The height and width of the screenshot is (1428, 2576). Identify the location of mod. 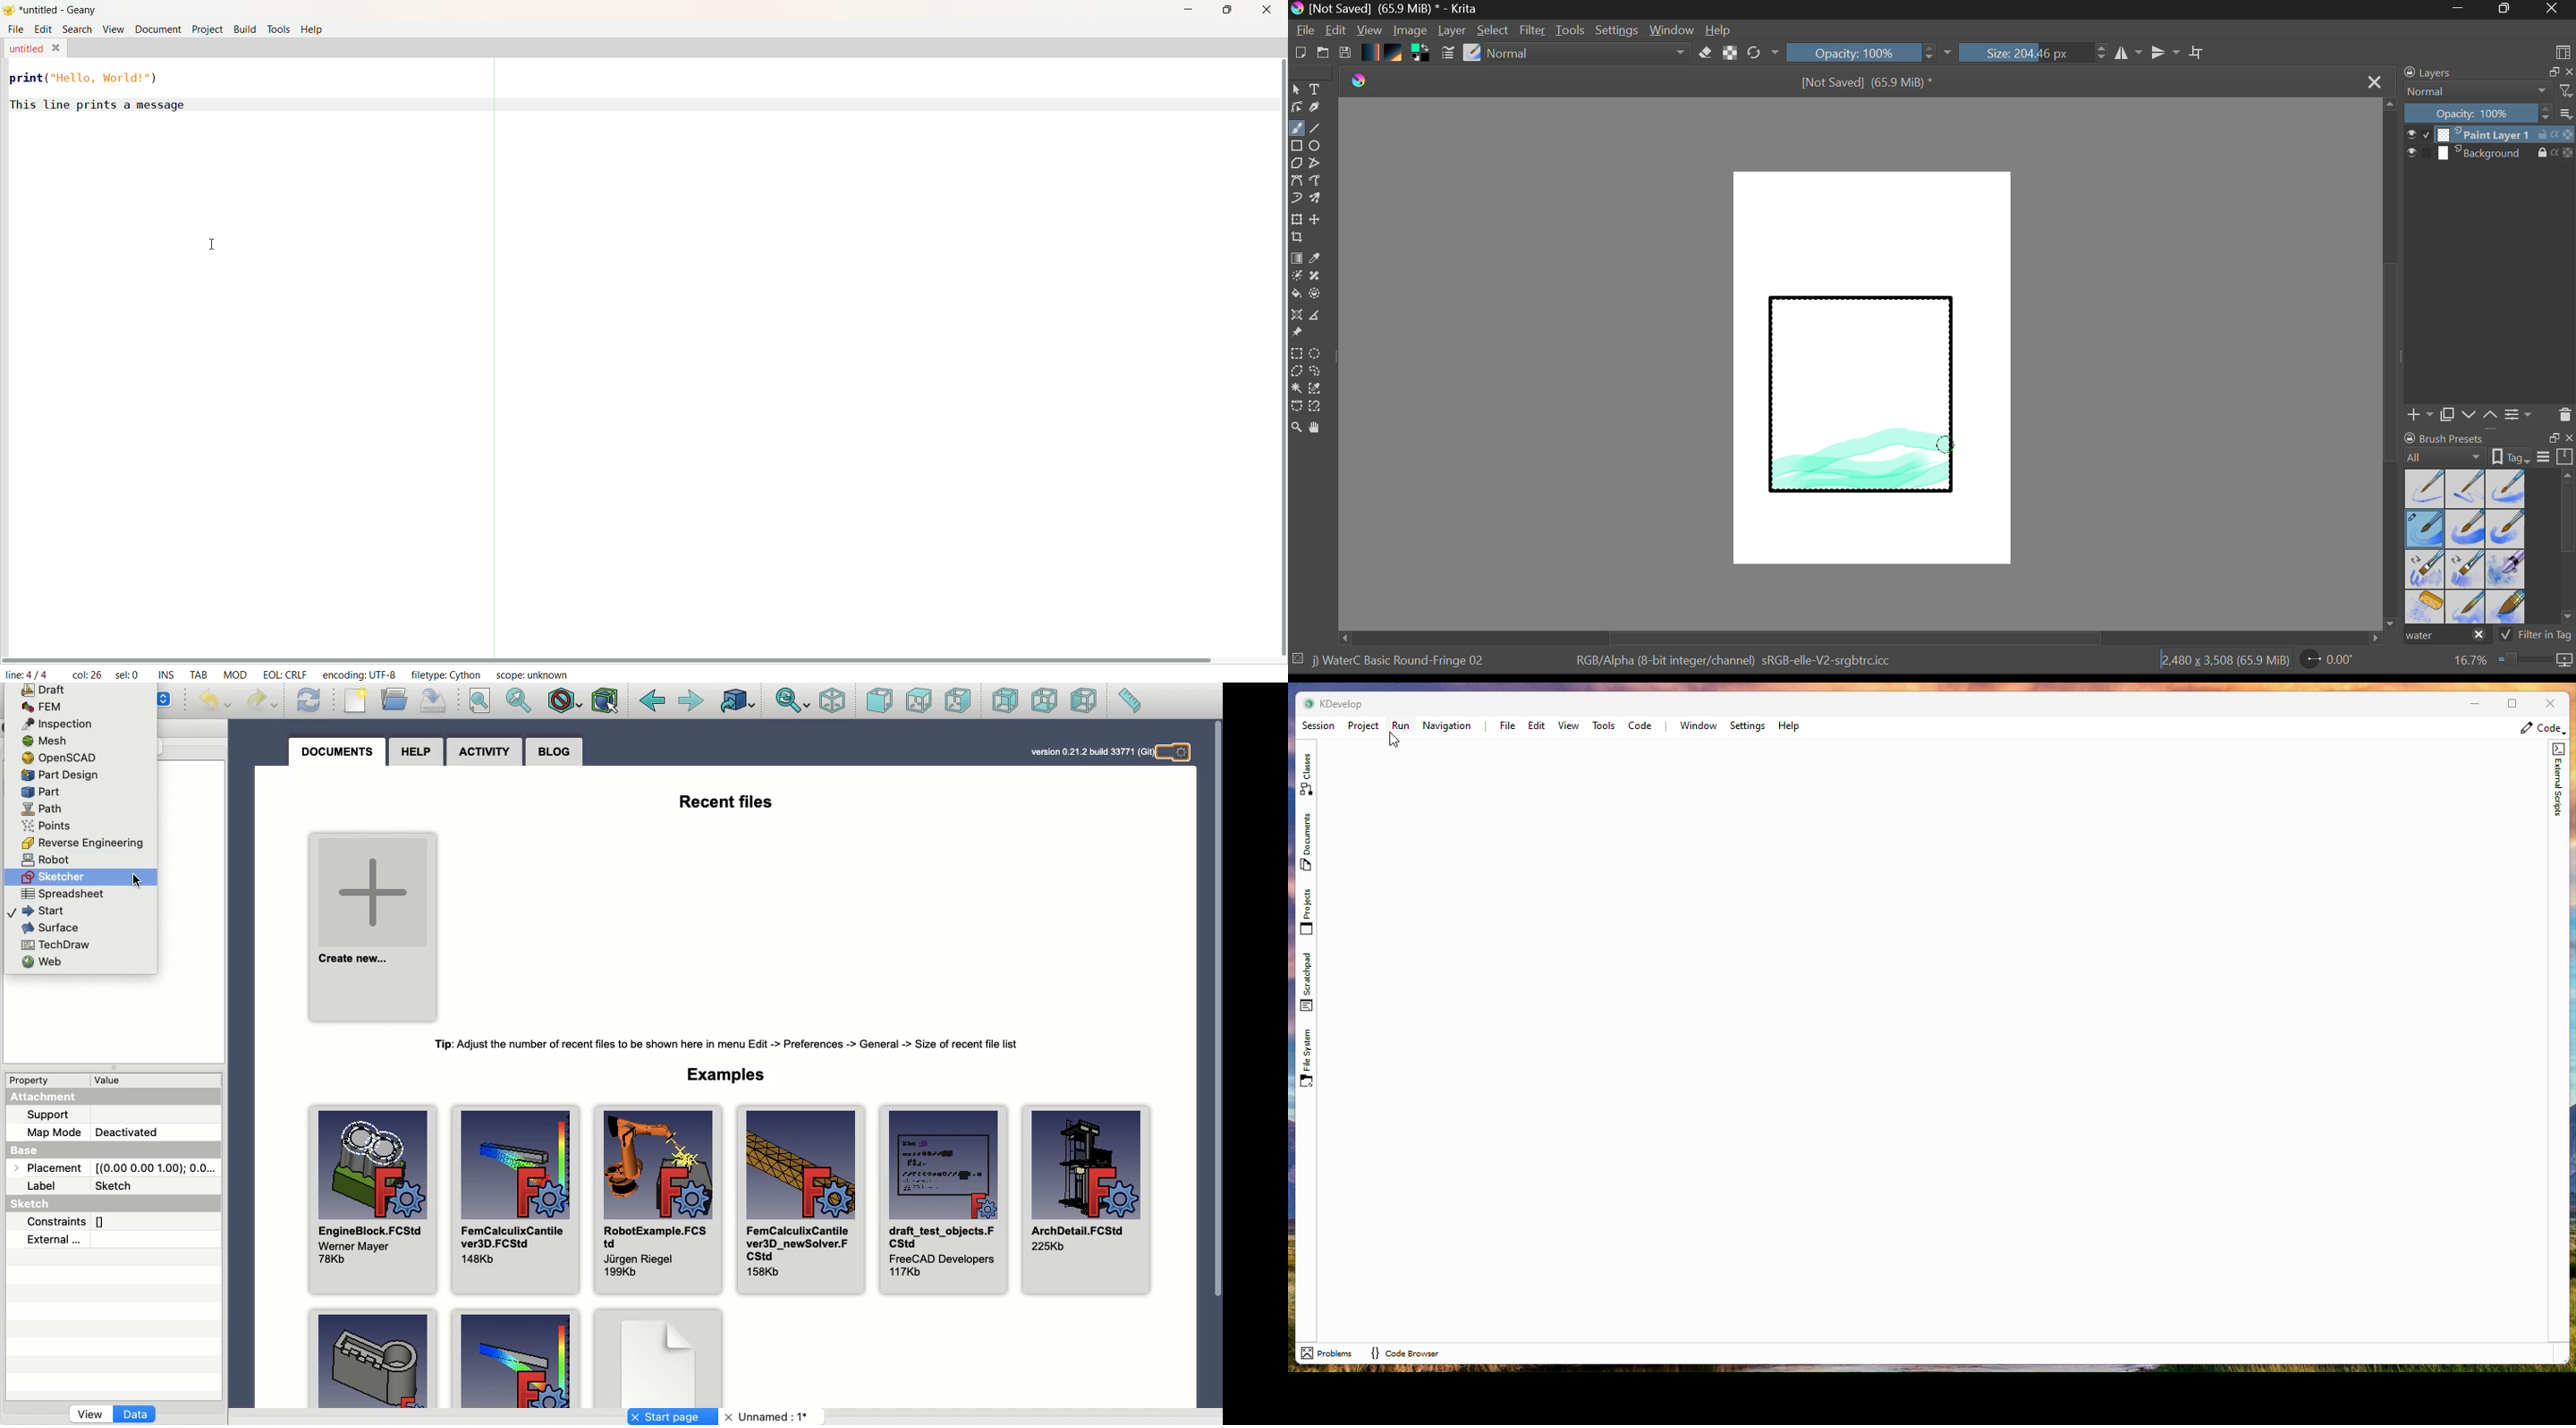
(233, 675).